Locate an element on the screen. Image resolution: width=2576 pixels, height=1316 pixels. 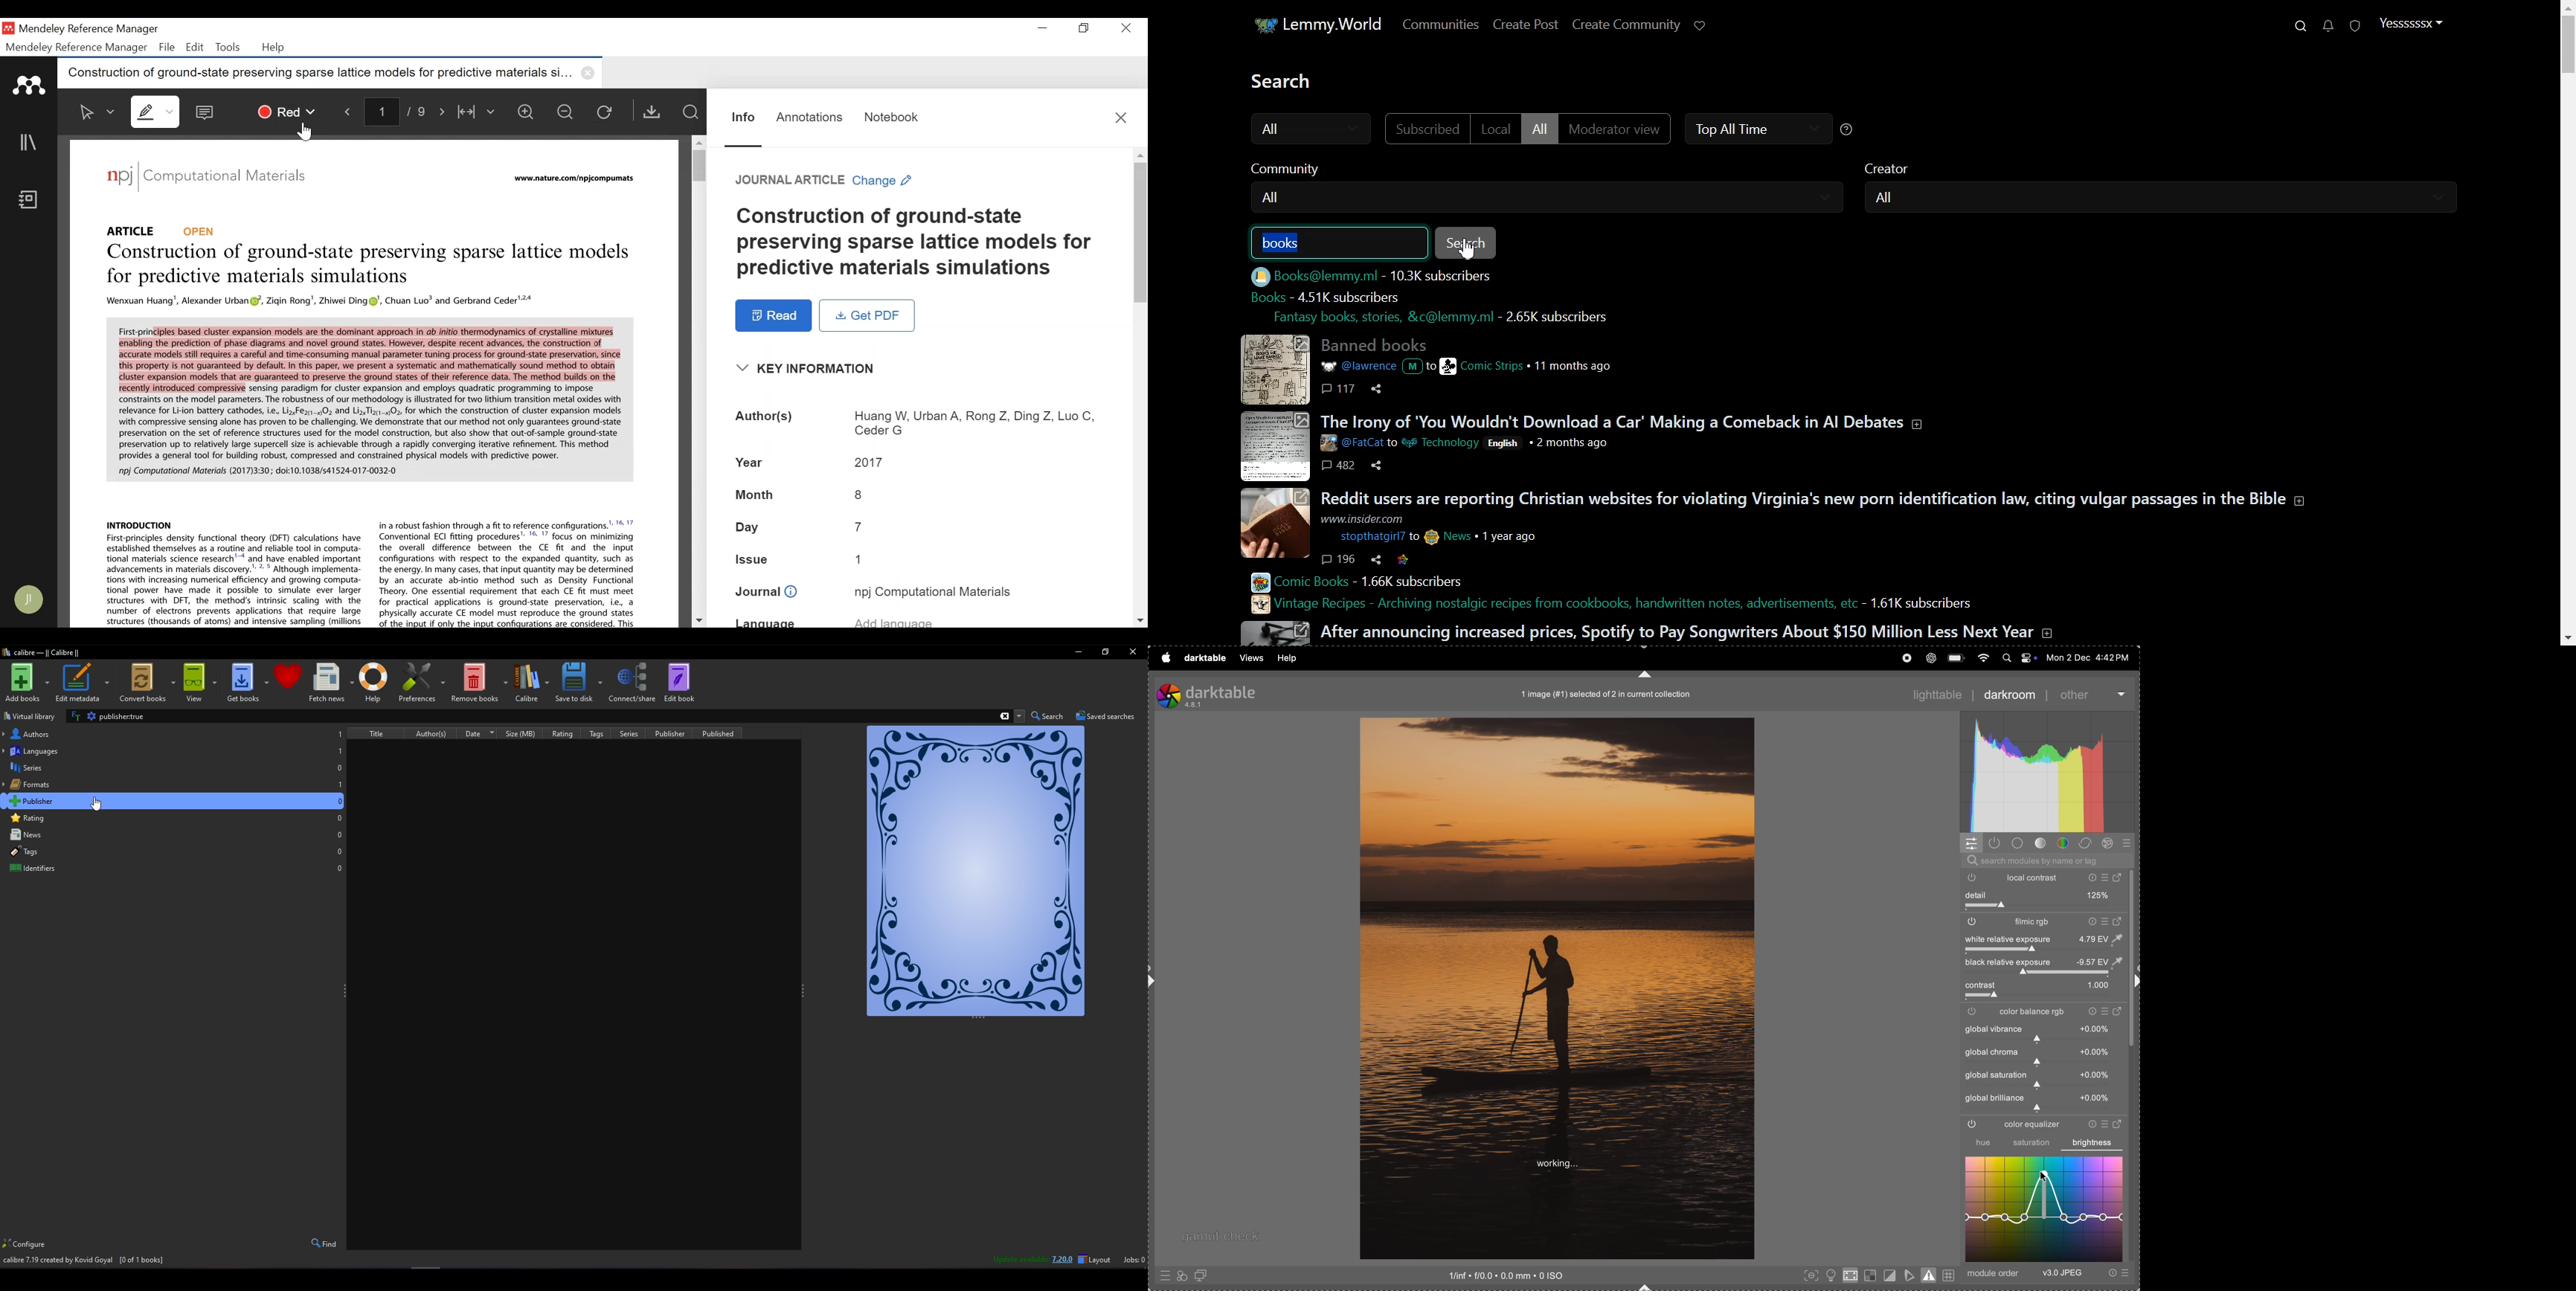
toggle iso is located at coordinates (1850, 1277).